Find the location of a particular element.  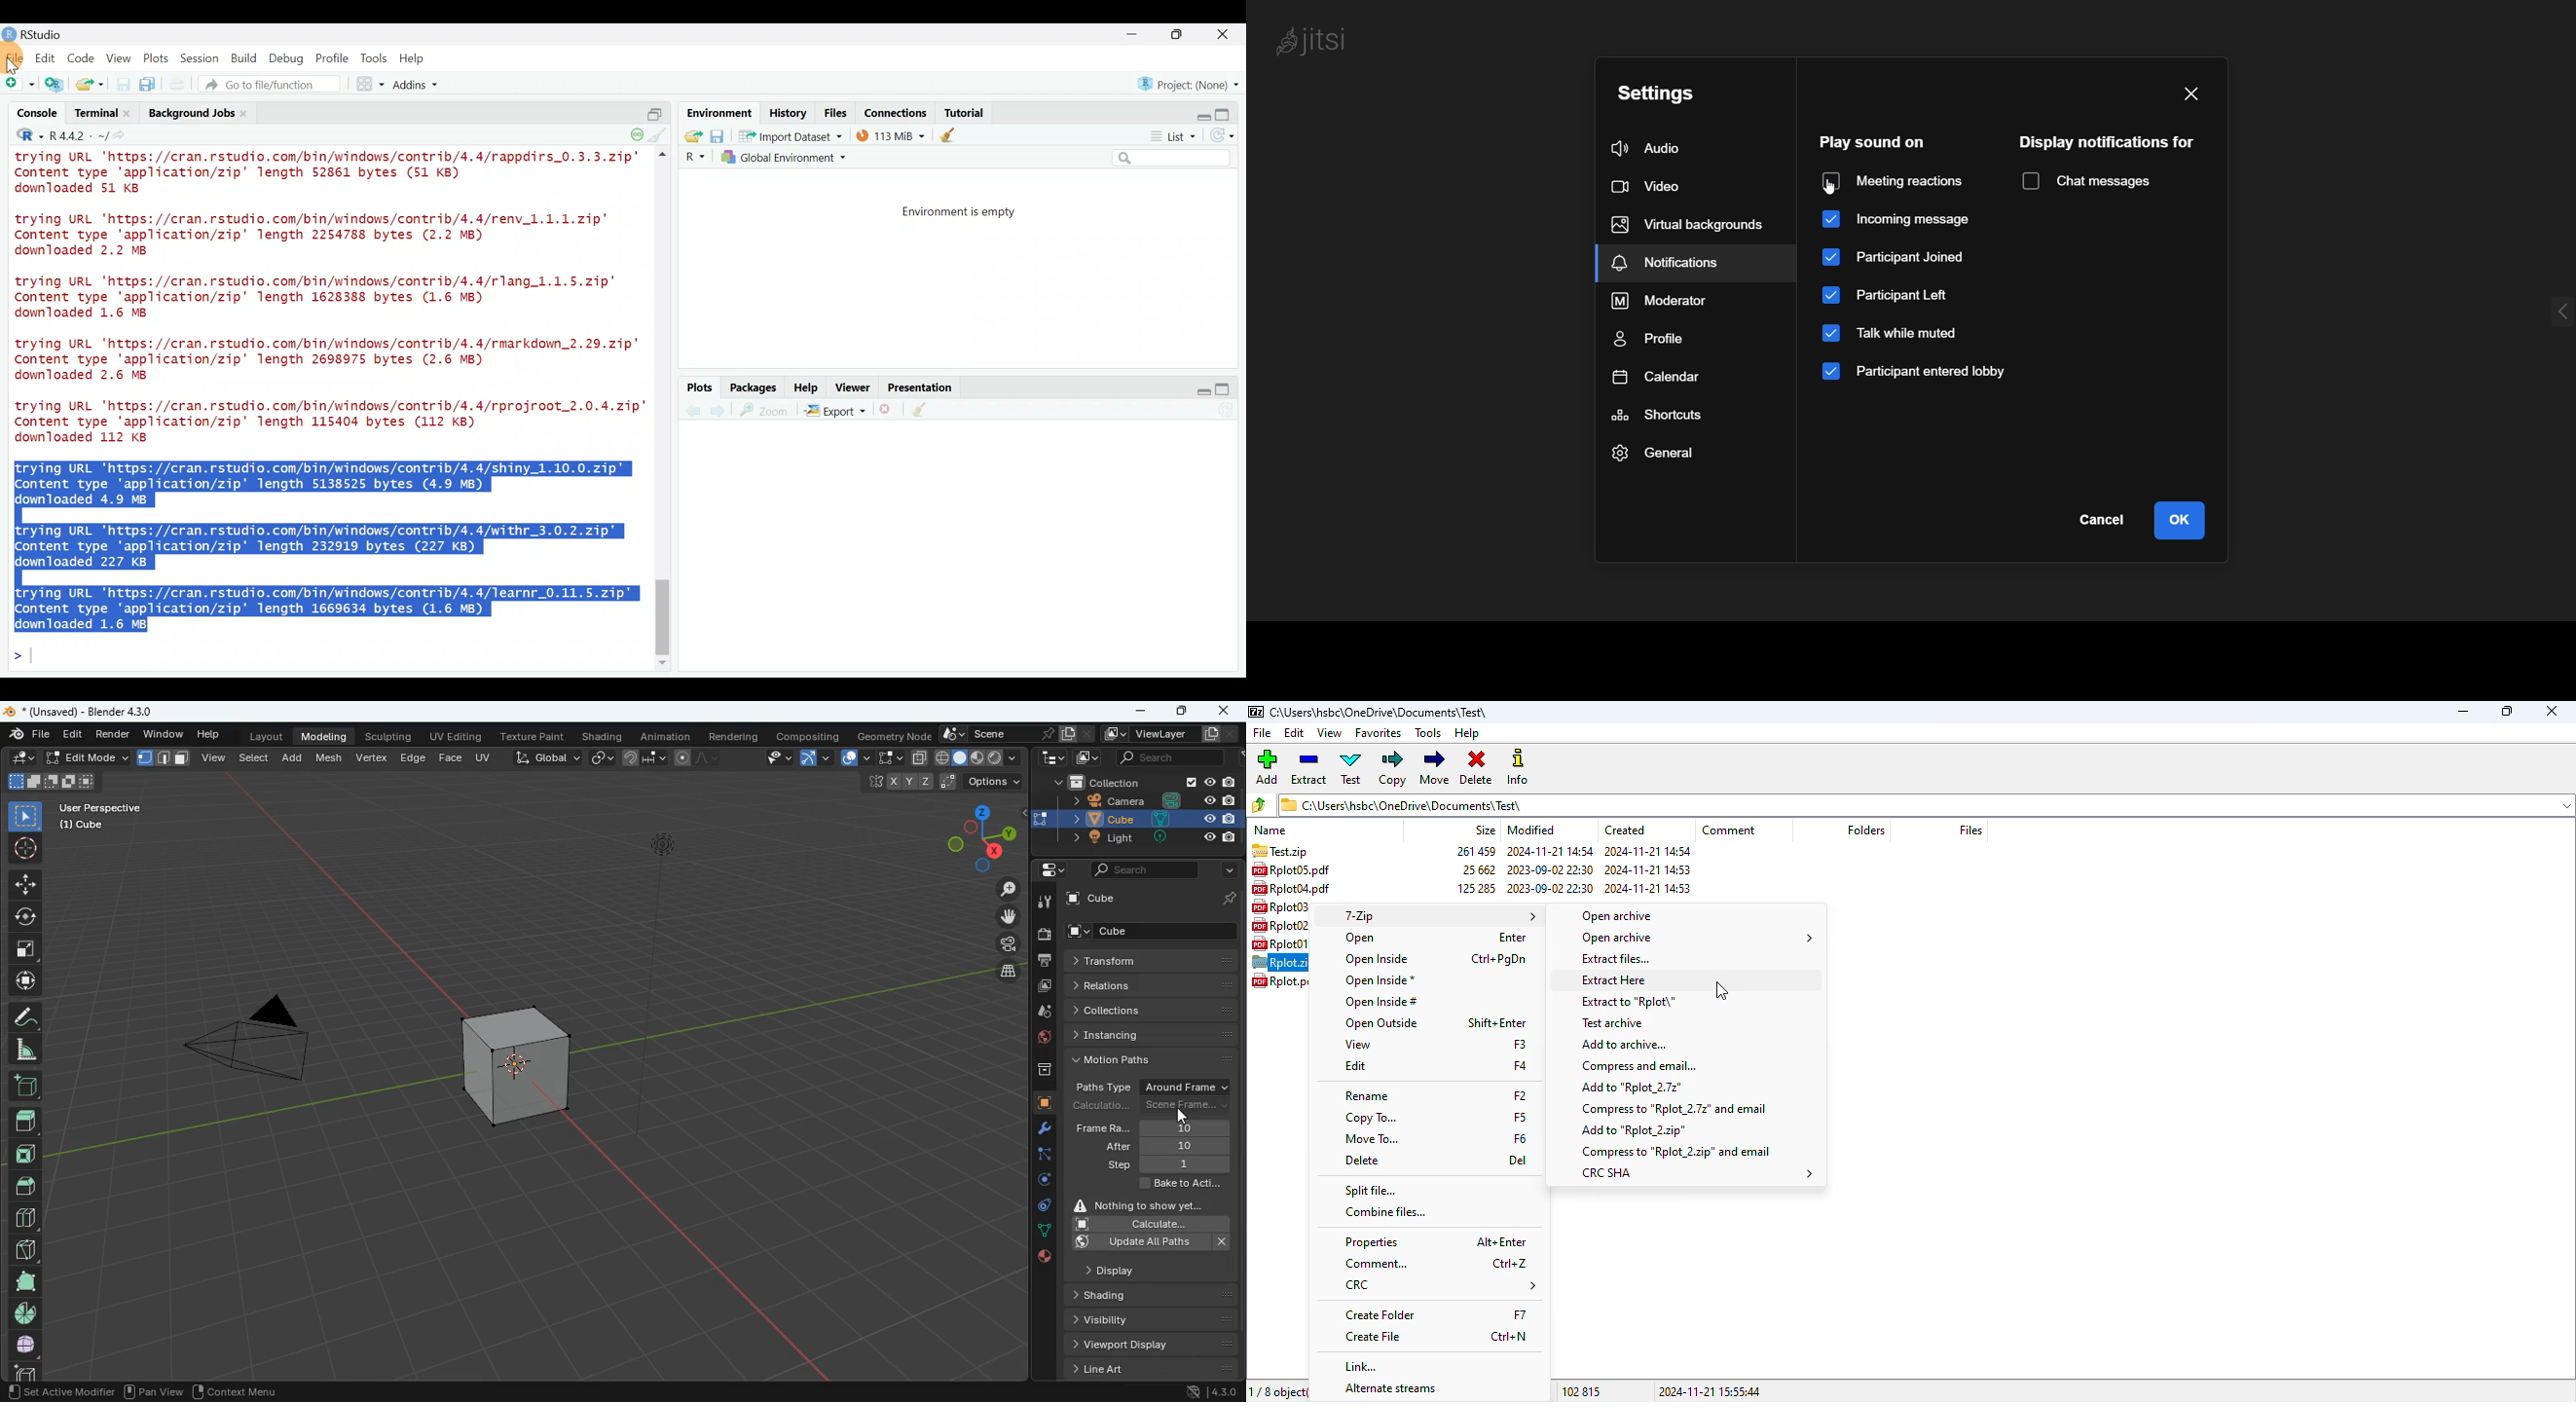

trying URL 'https://cran.rstudio.com/bin/windows/contrib/4.4/renv_1.1.1.zip"
Content type 'application/zip' length 2254788 bytes (2.2 MB)
downloaded 2.2 MB is located at coordinates (328, 236).